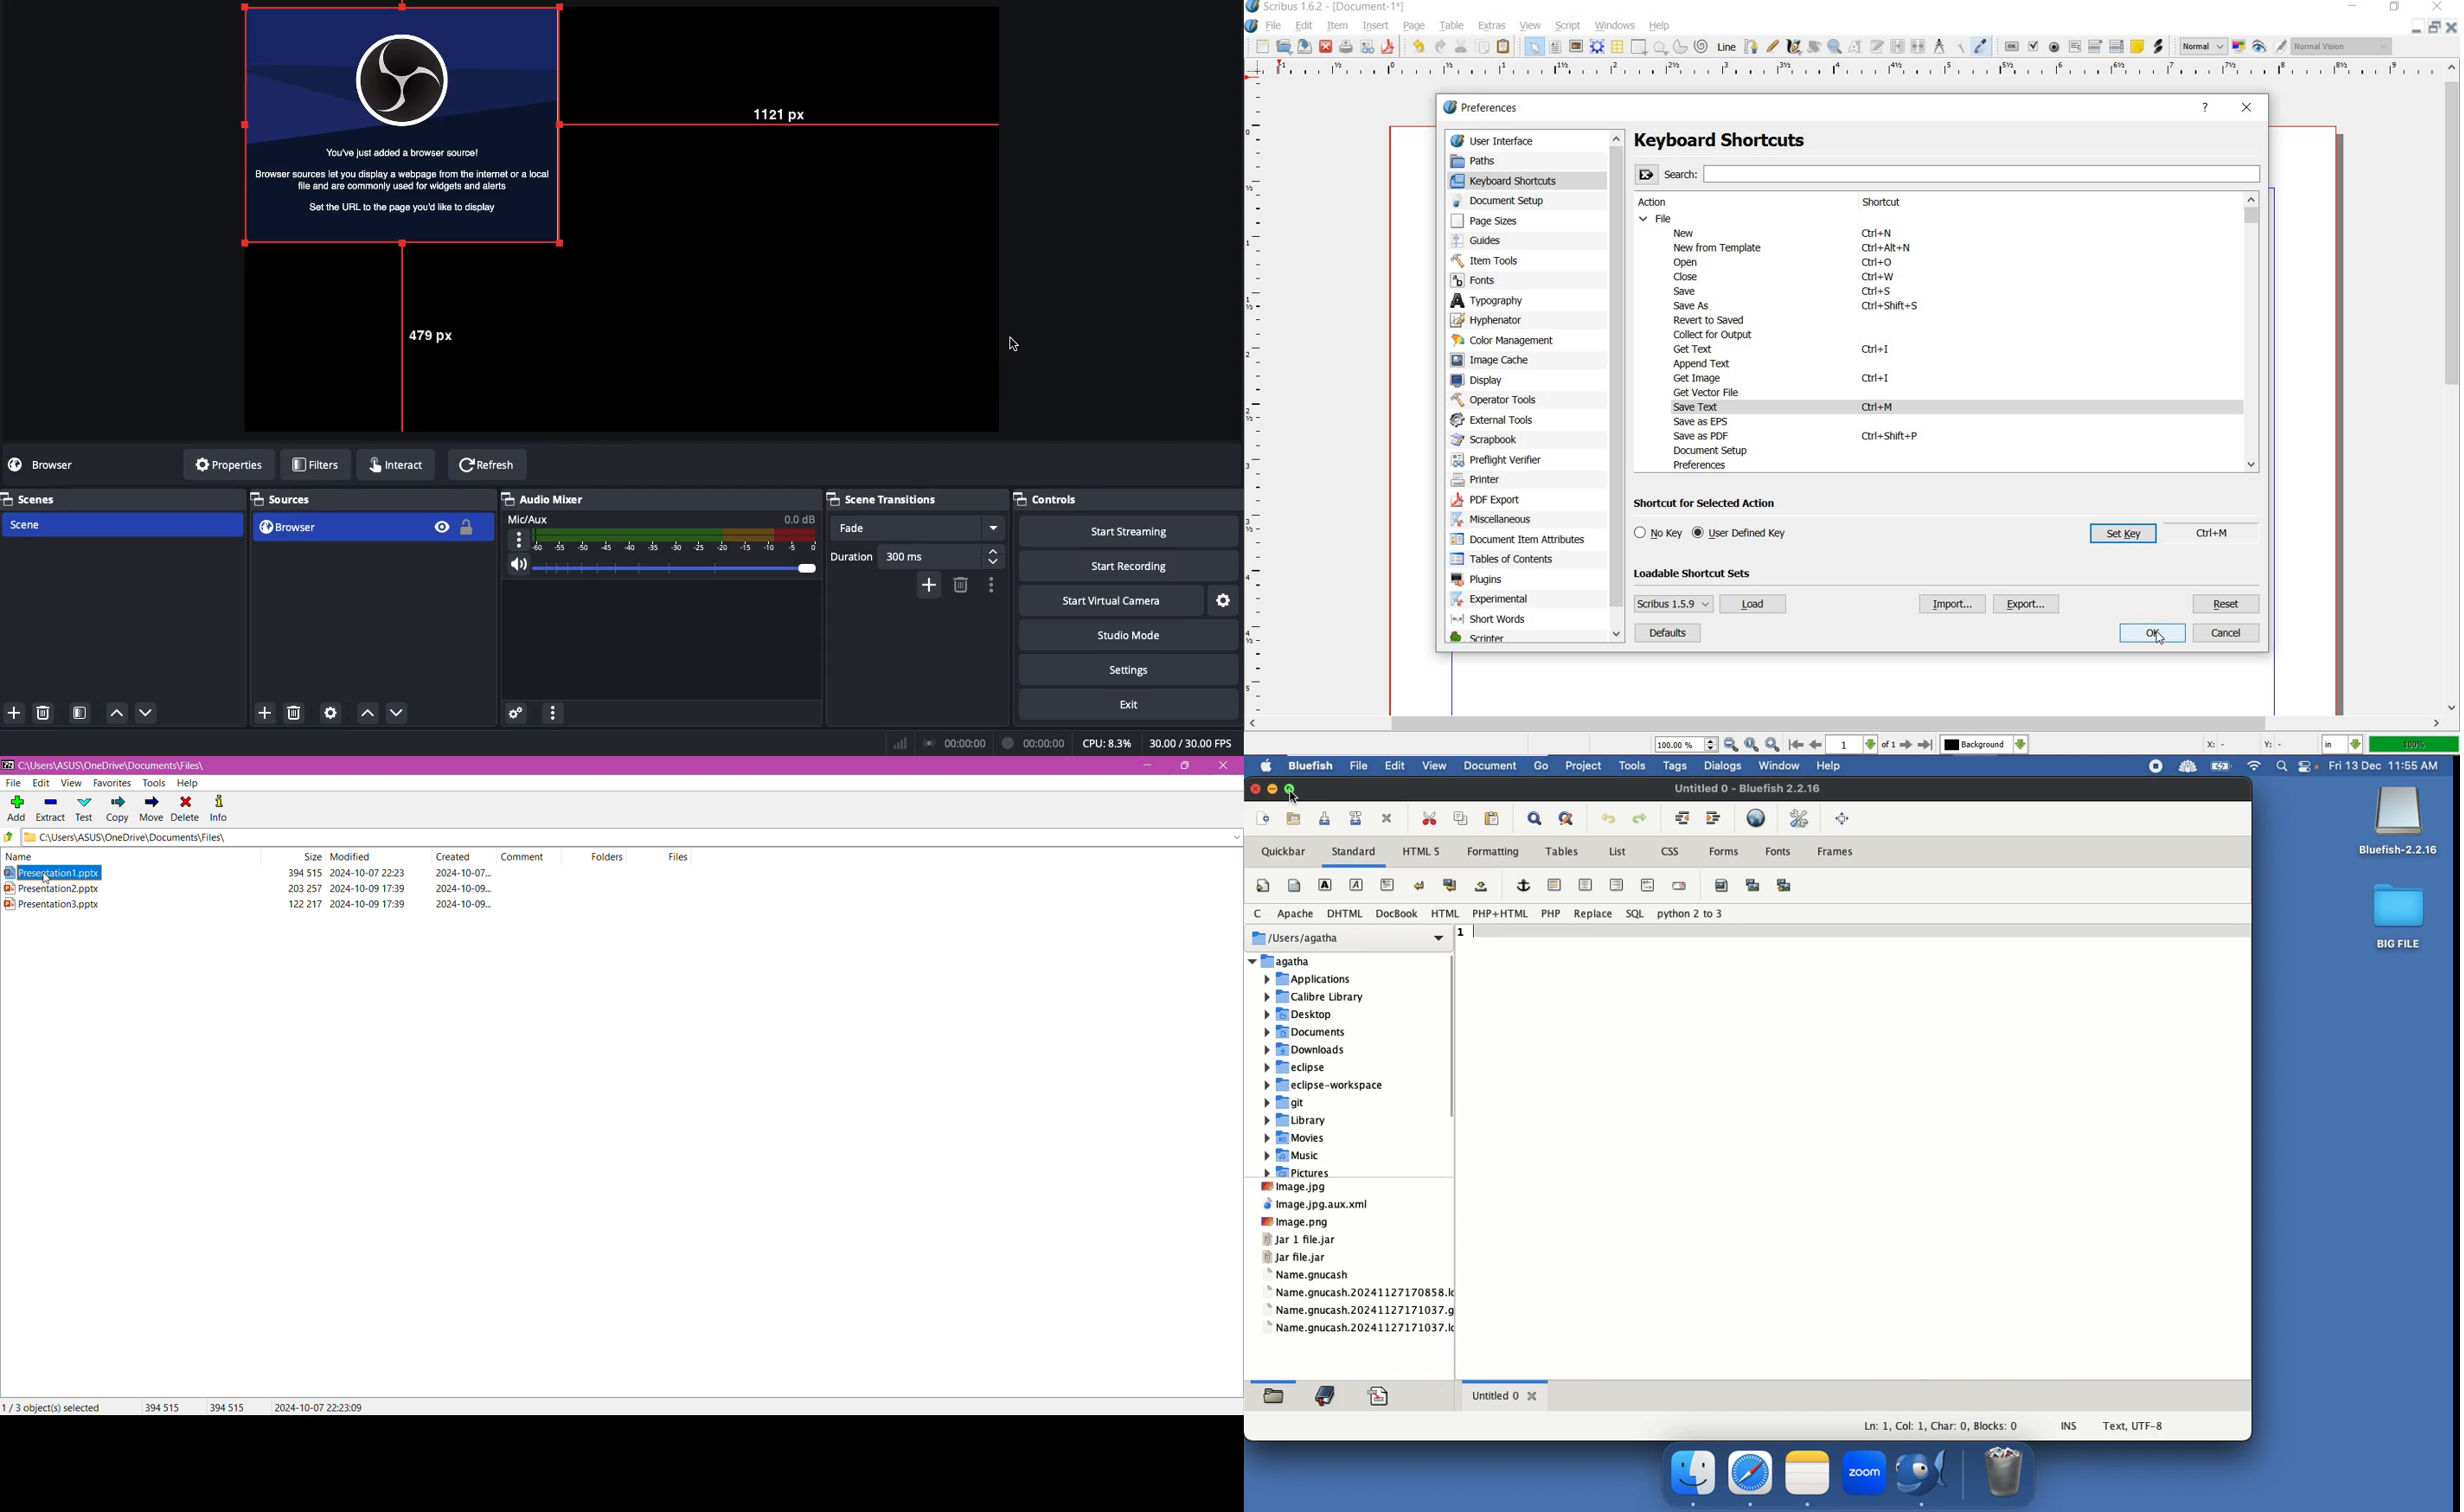 Image resolution: width=2464 pixels, height=1512 pixels. Describe the element at coordinates (2202, 46) in the screenshot. I see `select image preview mode` at that location.